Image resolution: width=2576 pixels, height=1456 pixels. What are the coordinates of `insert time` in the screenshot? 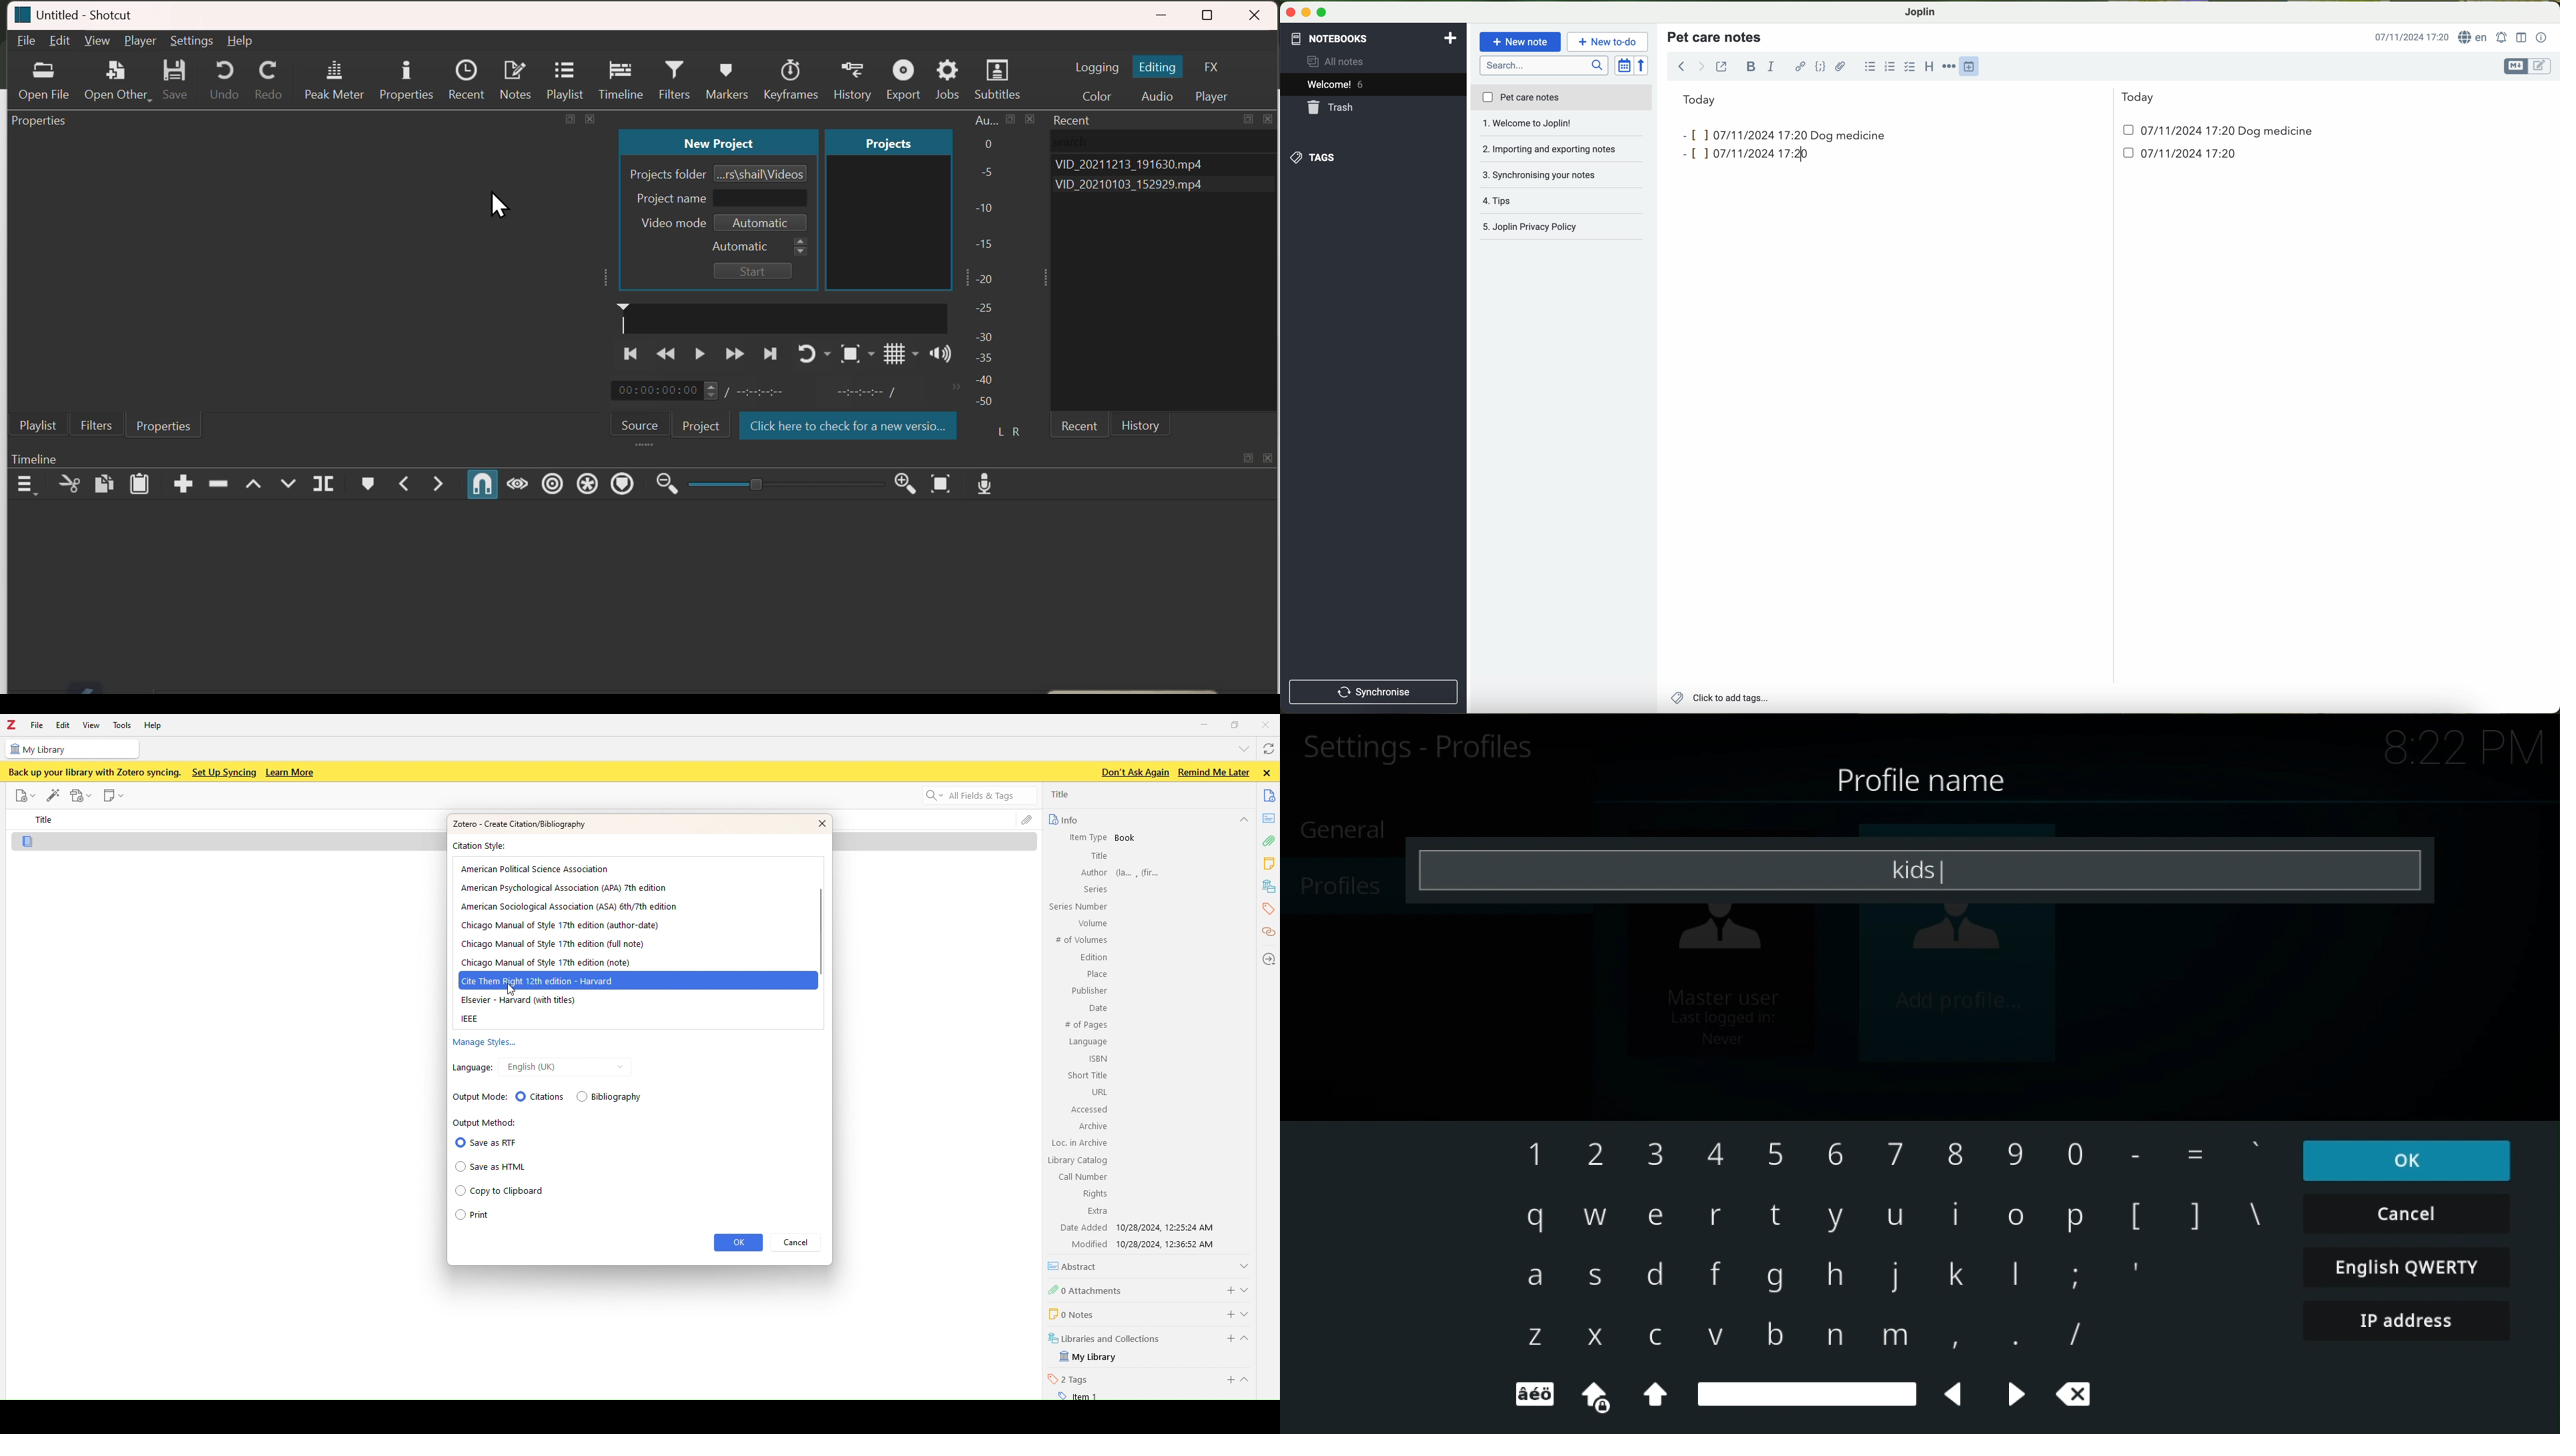 It's located at (1974, 66).